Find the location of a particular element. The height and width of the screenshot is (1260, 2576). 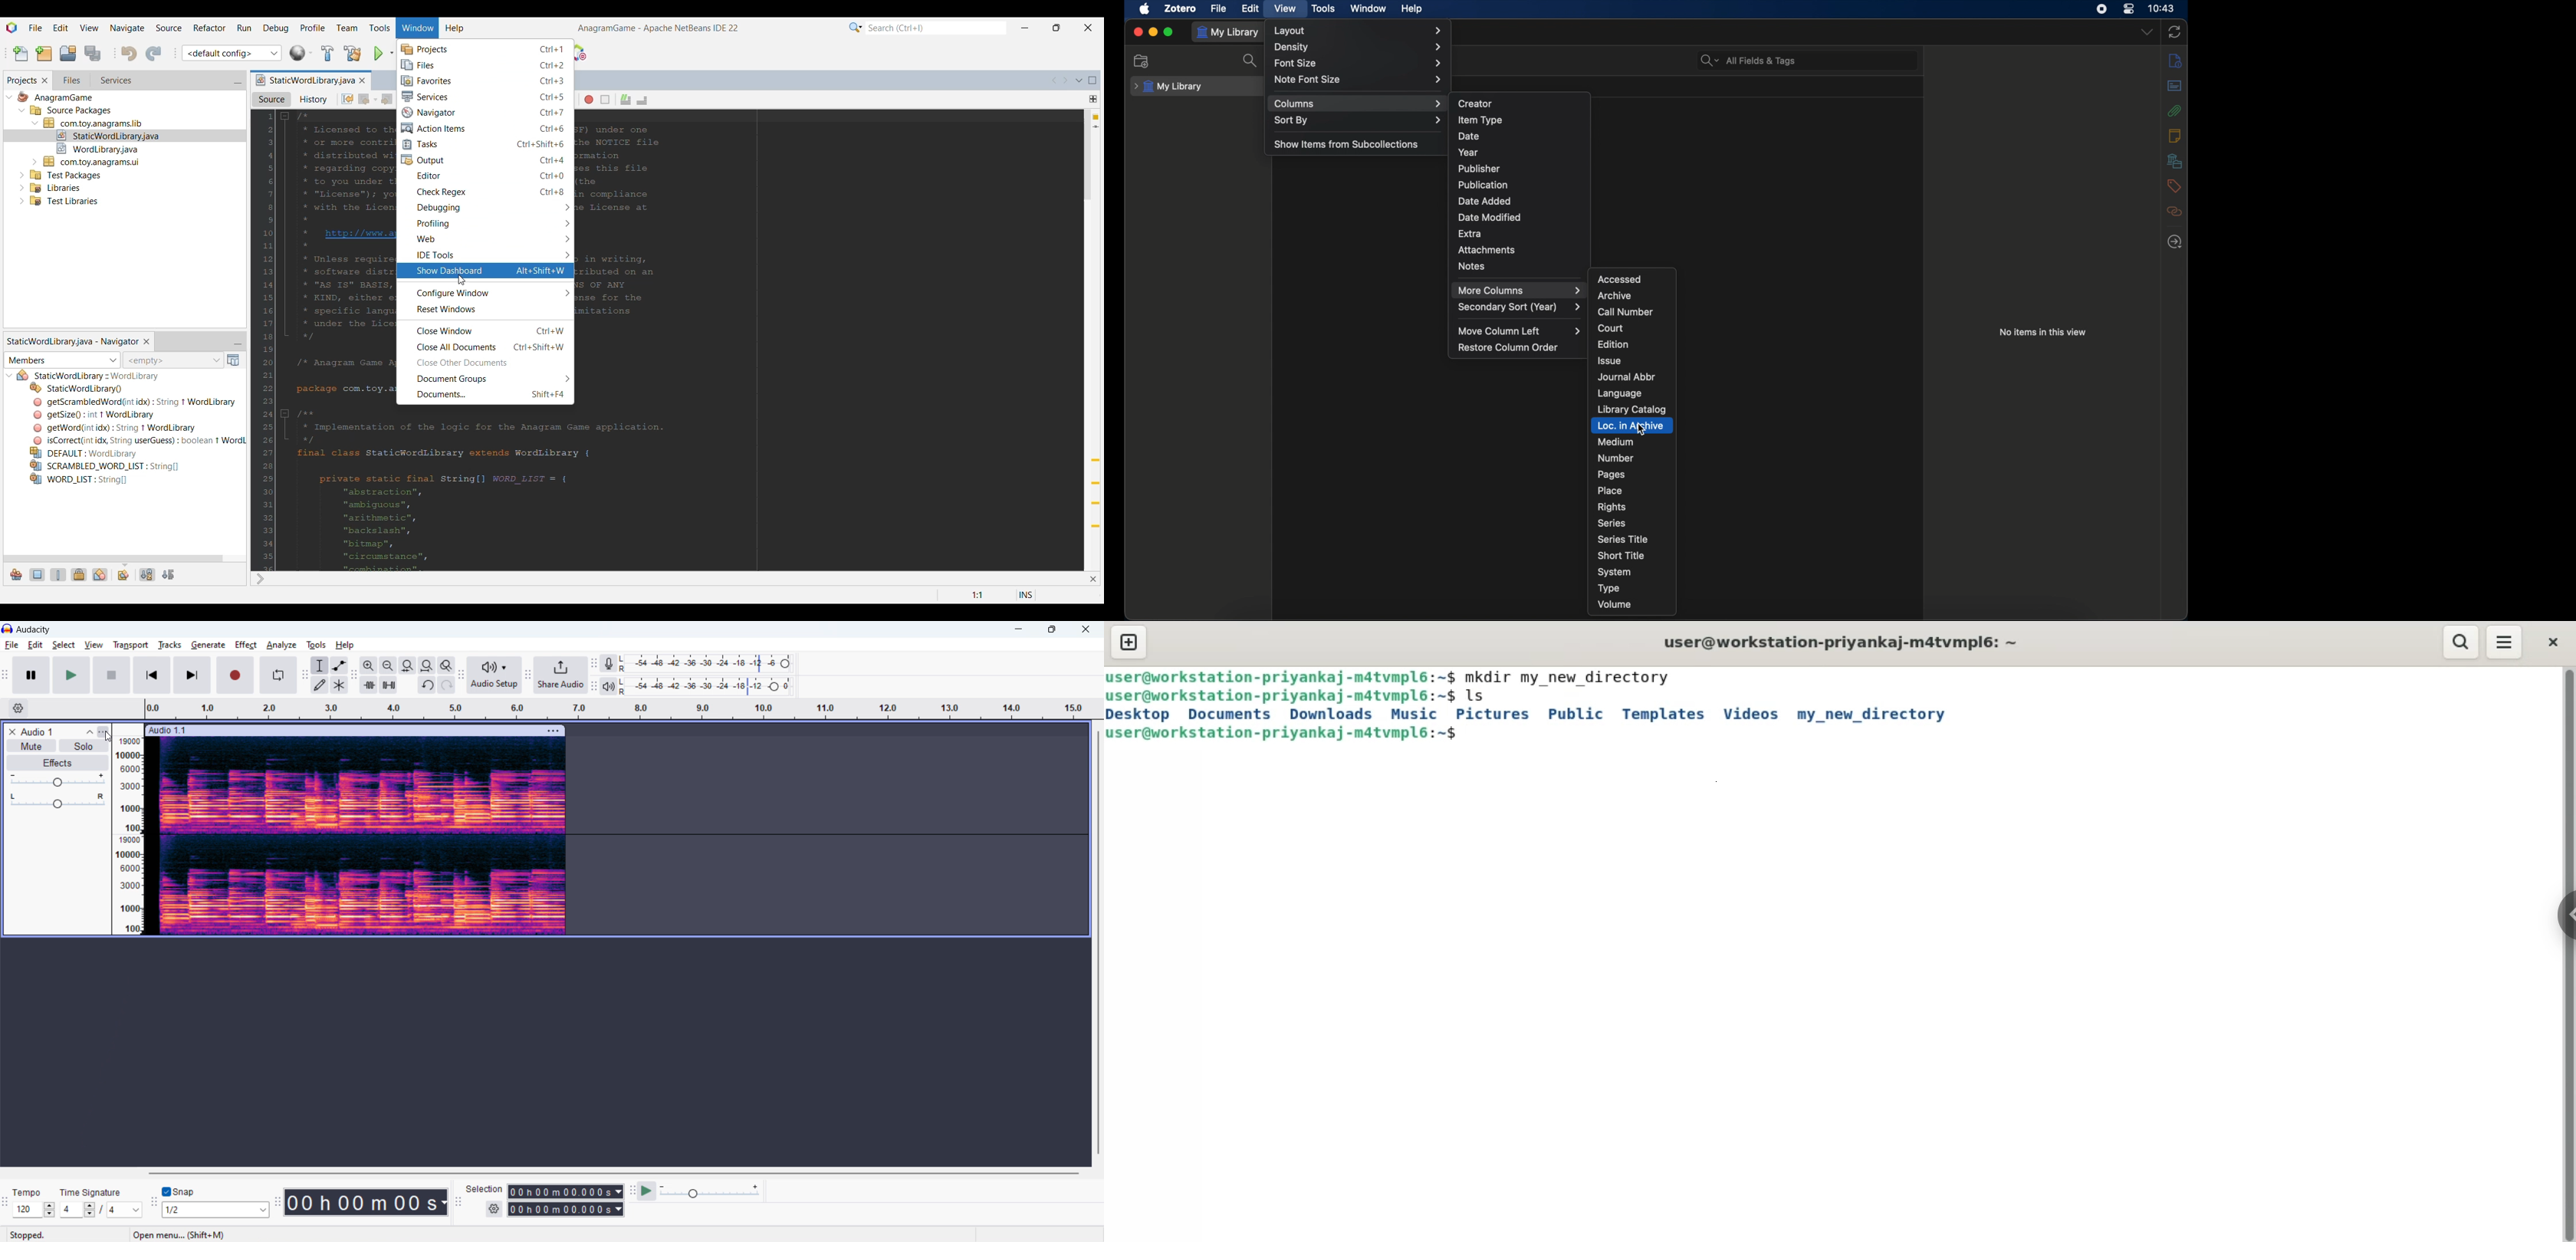

call number is located at coordinates (1626, 311).